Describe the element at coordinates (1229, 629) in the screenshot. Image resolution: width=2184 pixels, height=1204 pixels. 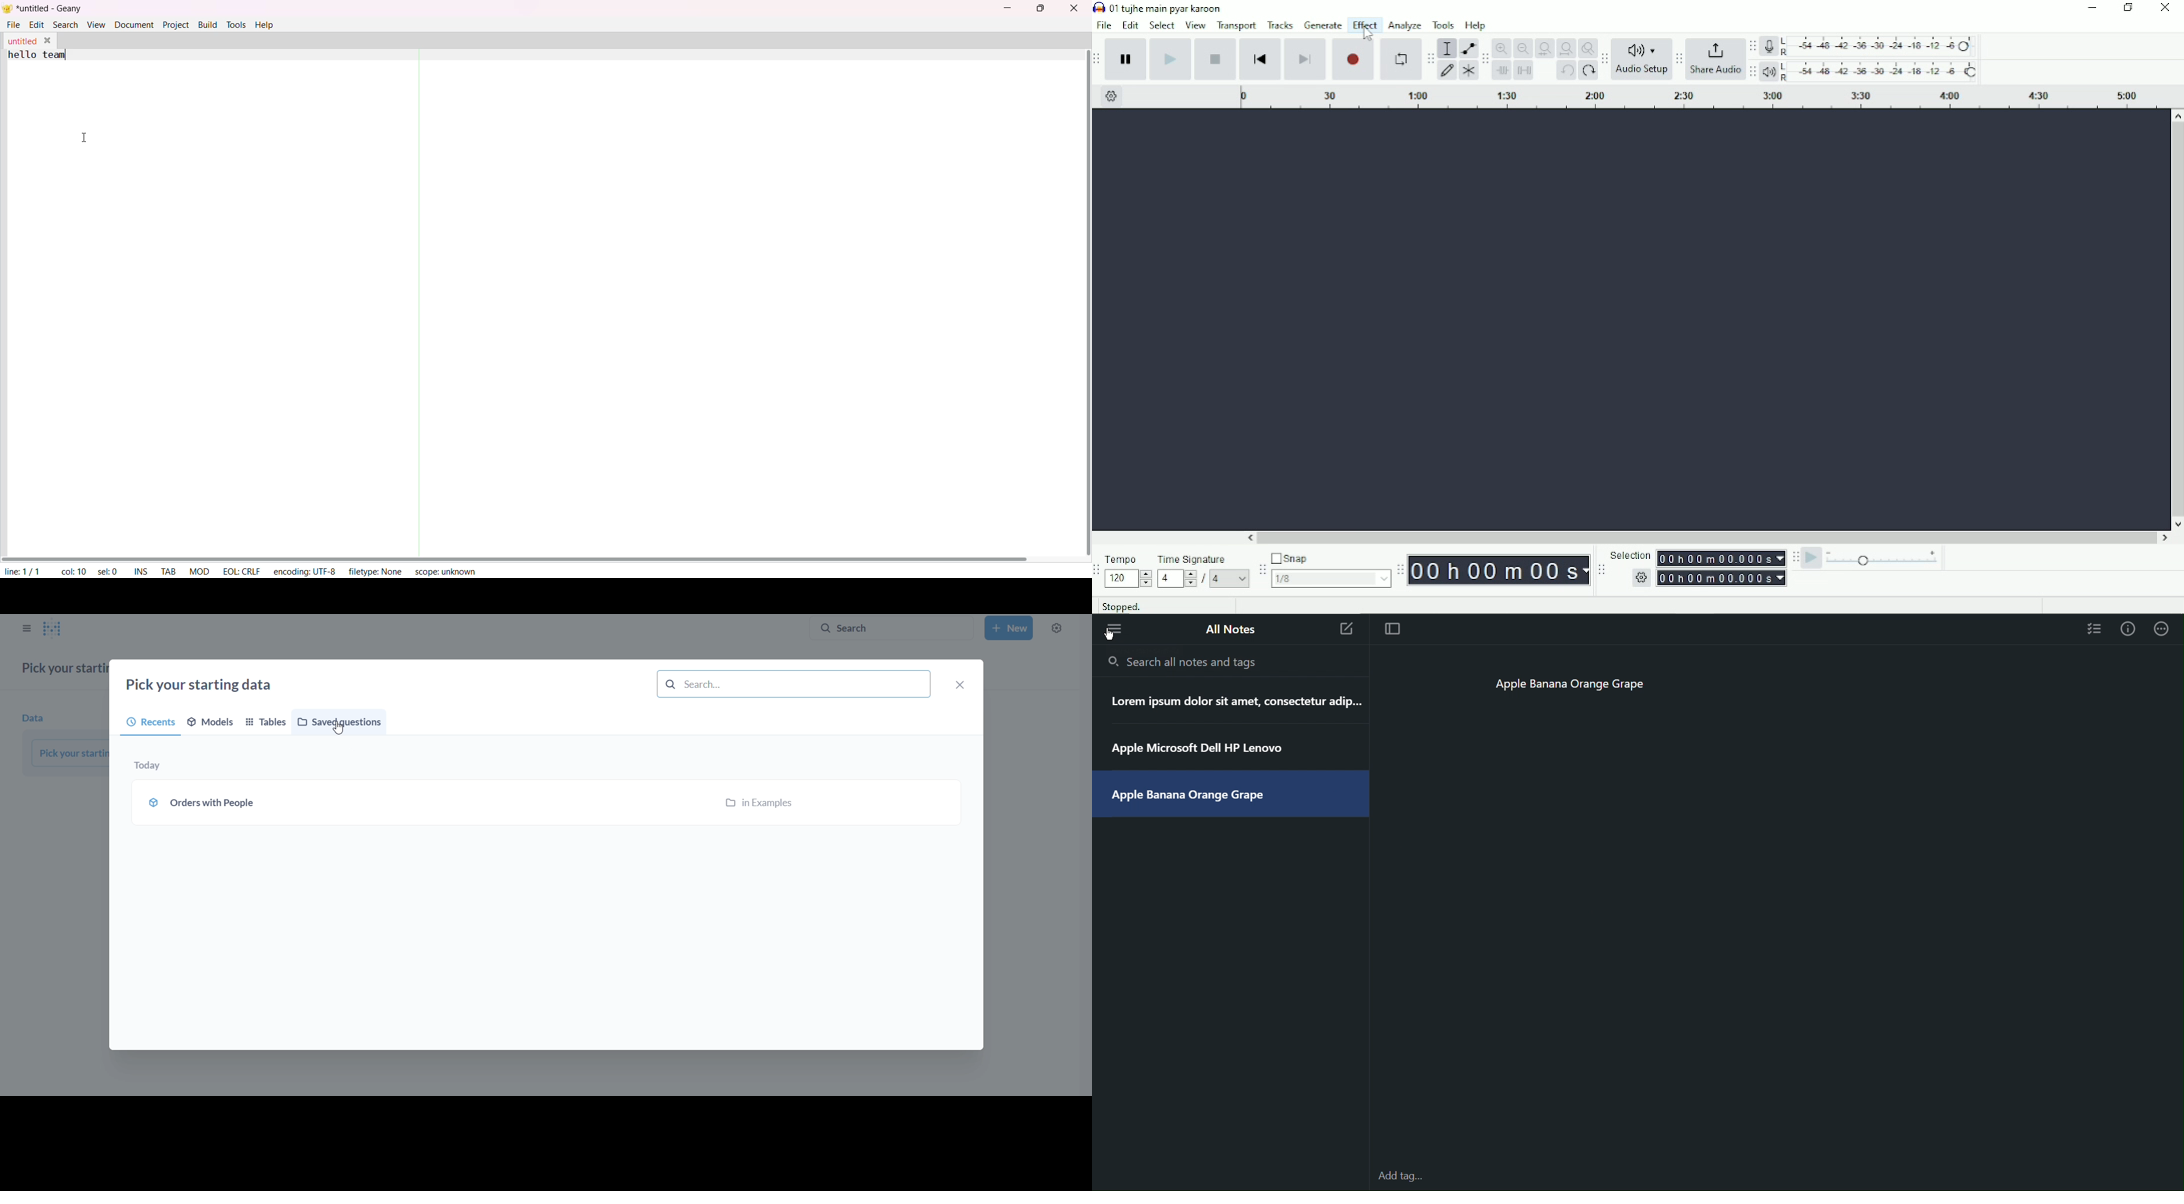
I see `All Notes` at that location.